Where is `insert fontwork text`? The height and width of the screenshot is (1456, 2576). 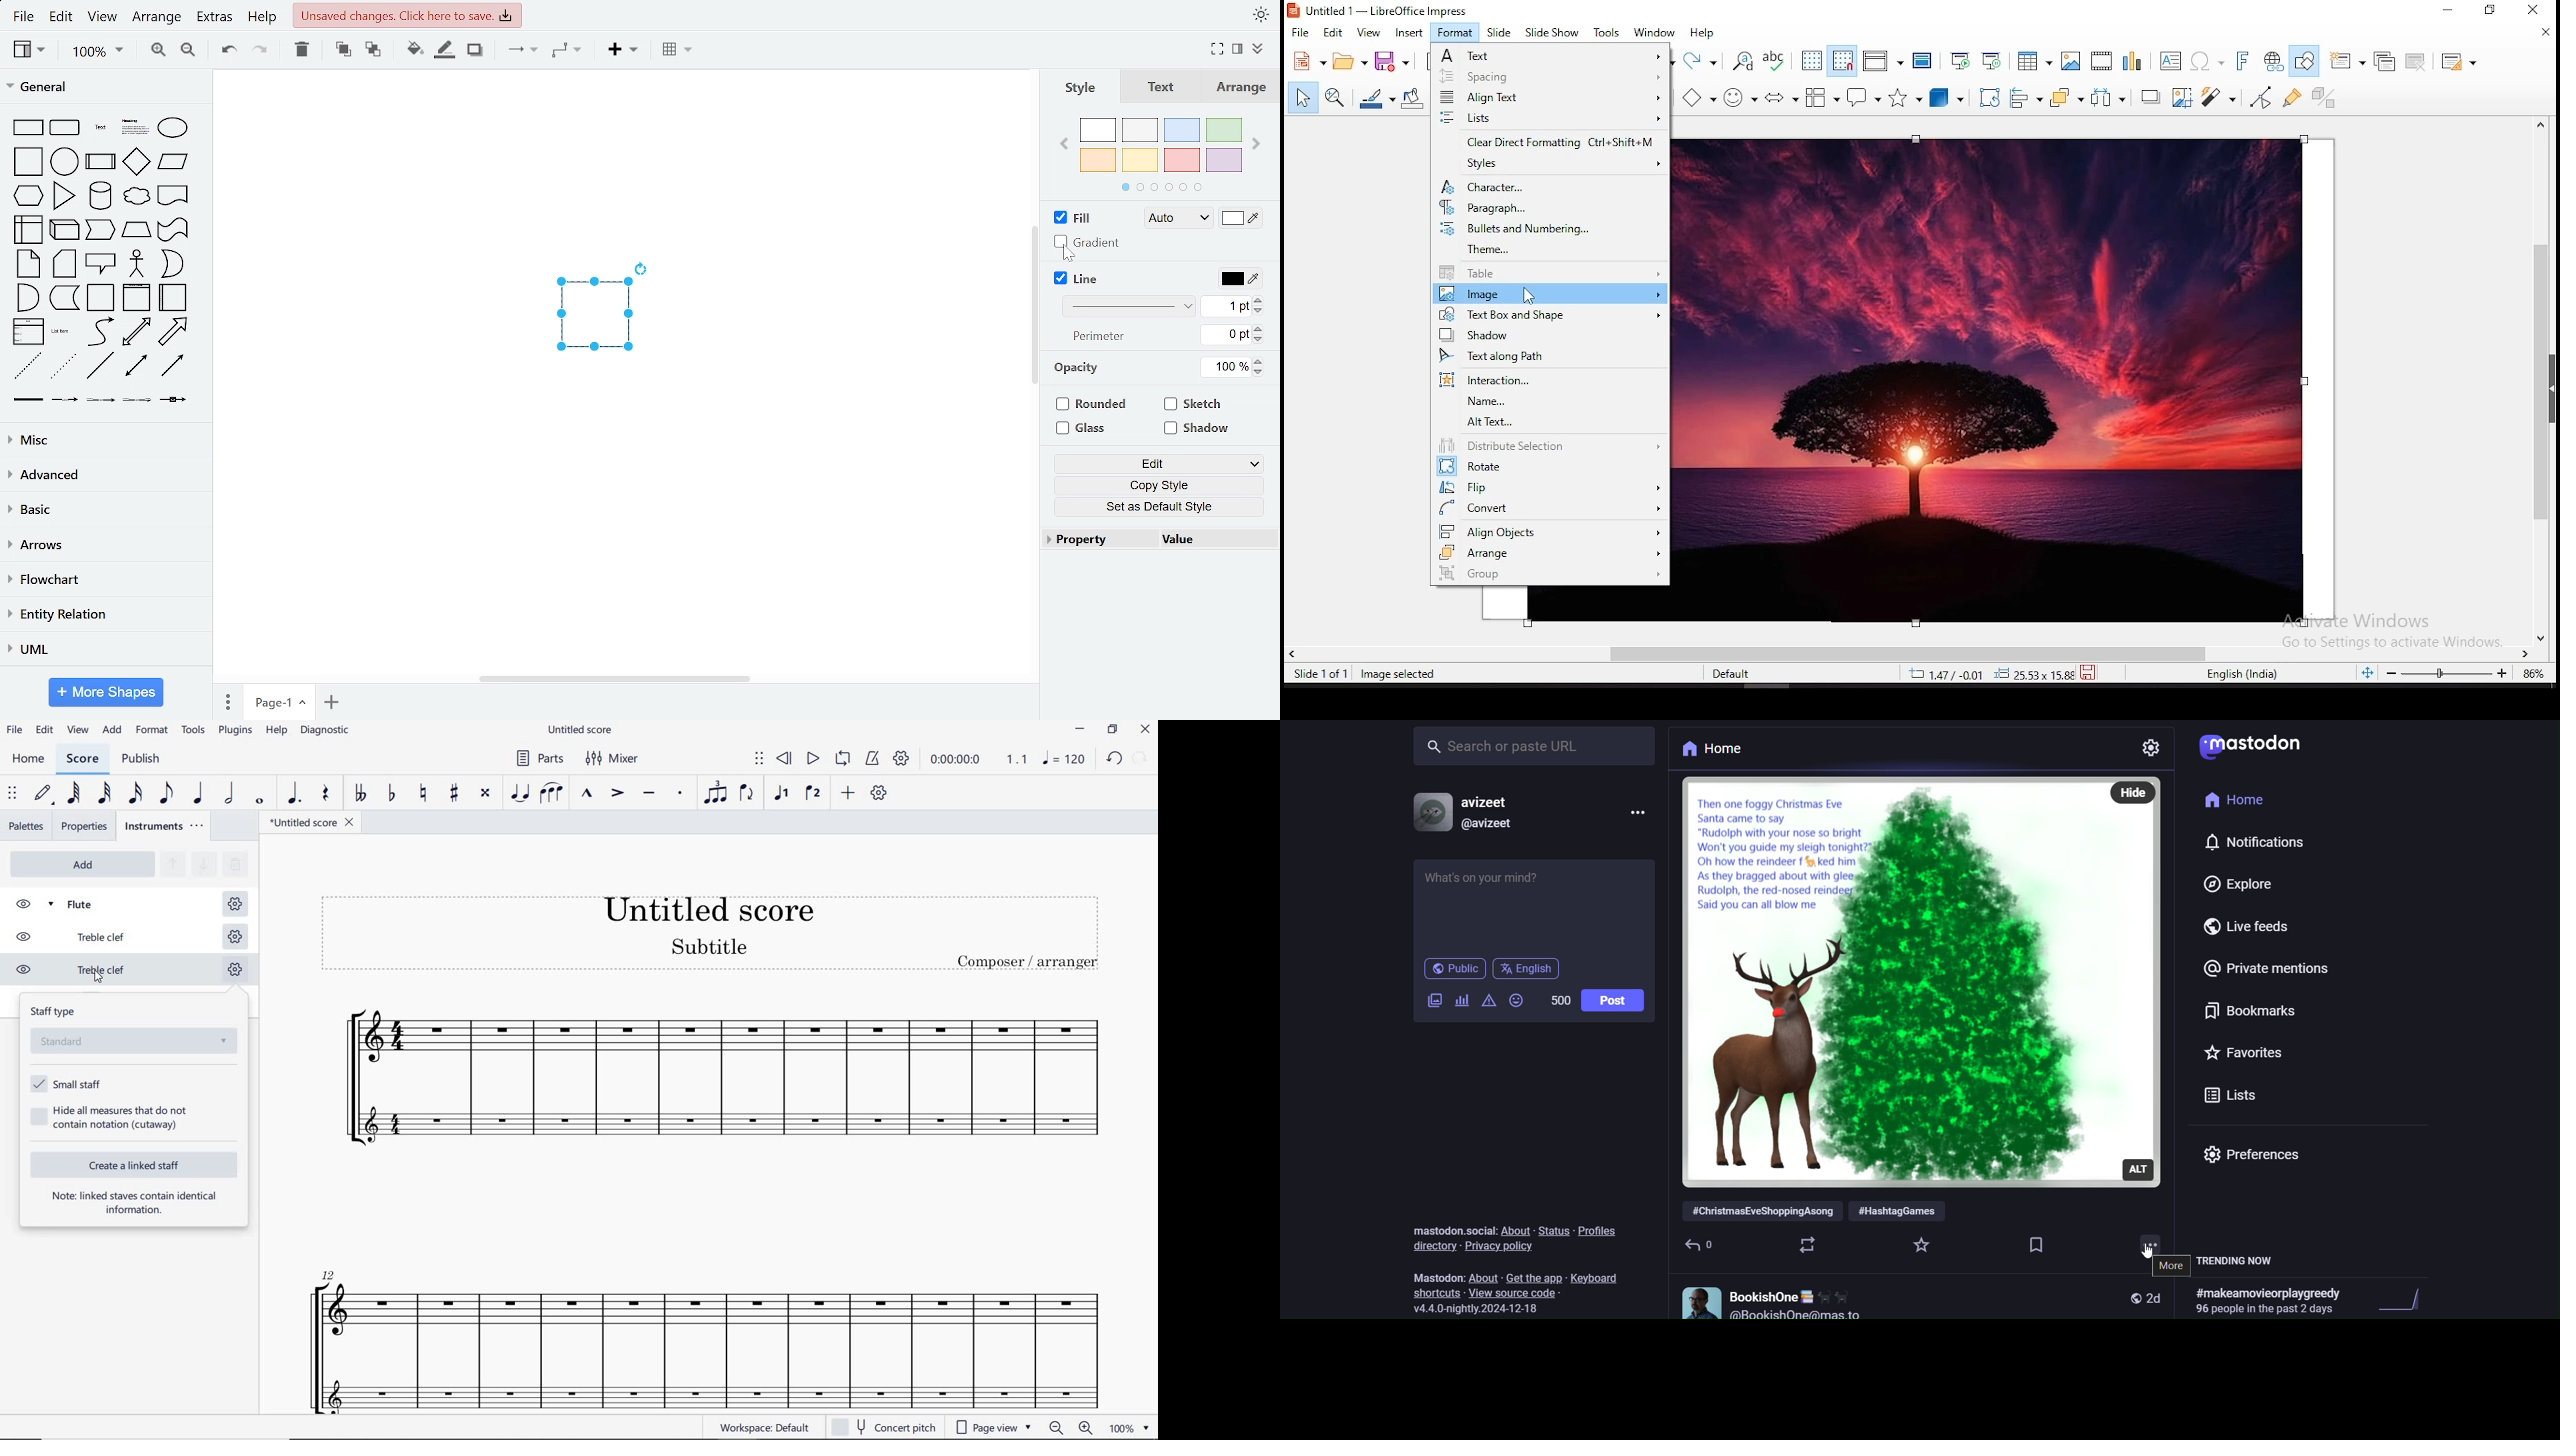
insert fontwork text is located at coordinates (2244, 60).